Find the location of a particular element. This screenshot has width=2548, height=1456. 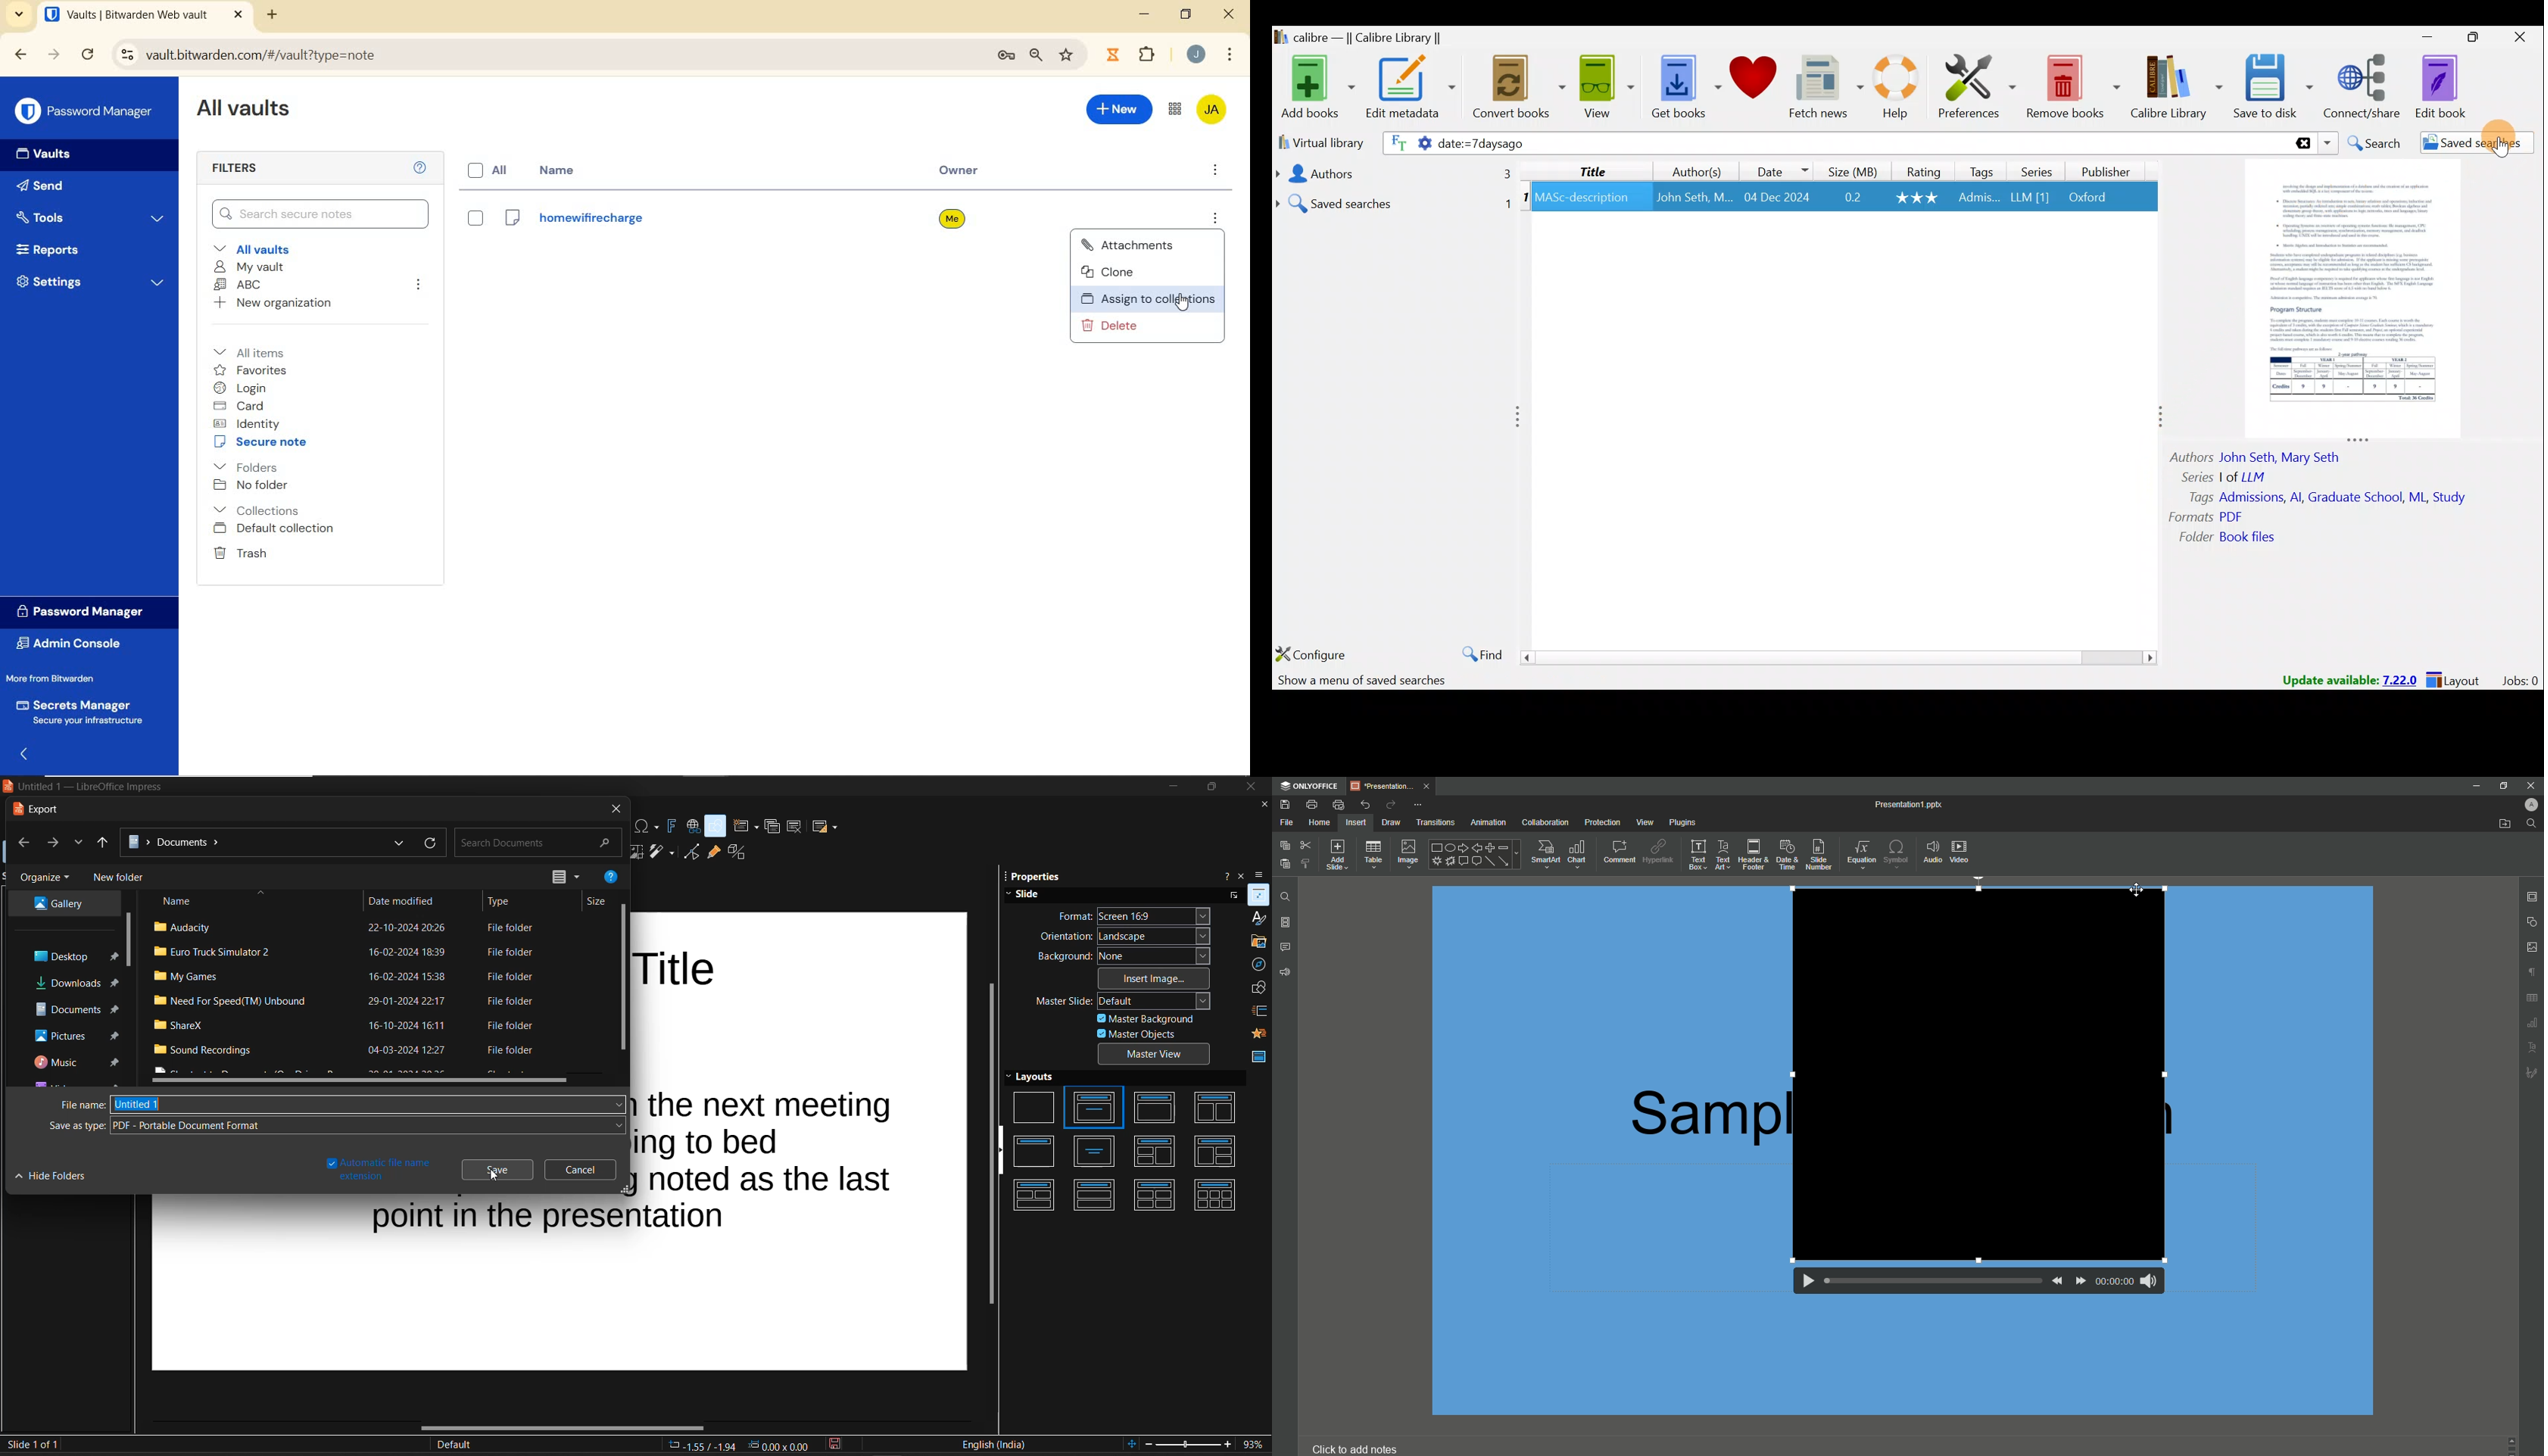

cursor is located at coordinates (497, 1174).